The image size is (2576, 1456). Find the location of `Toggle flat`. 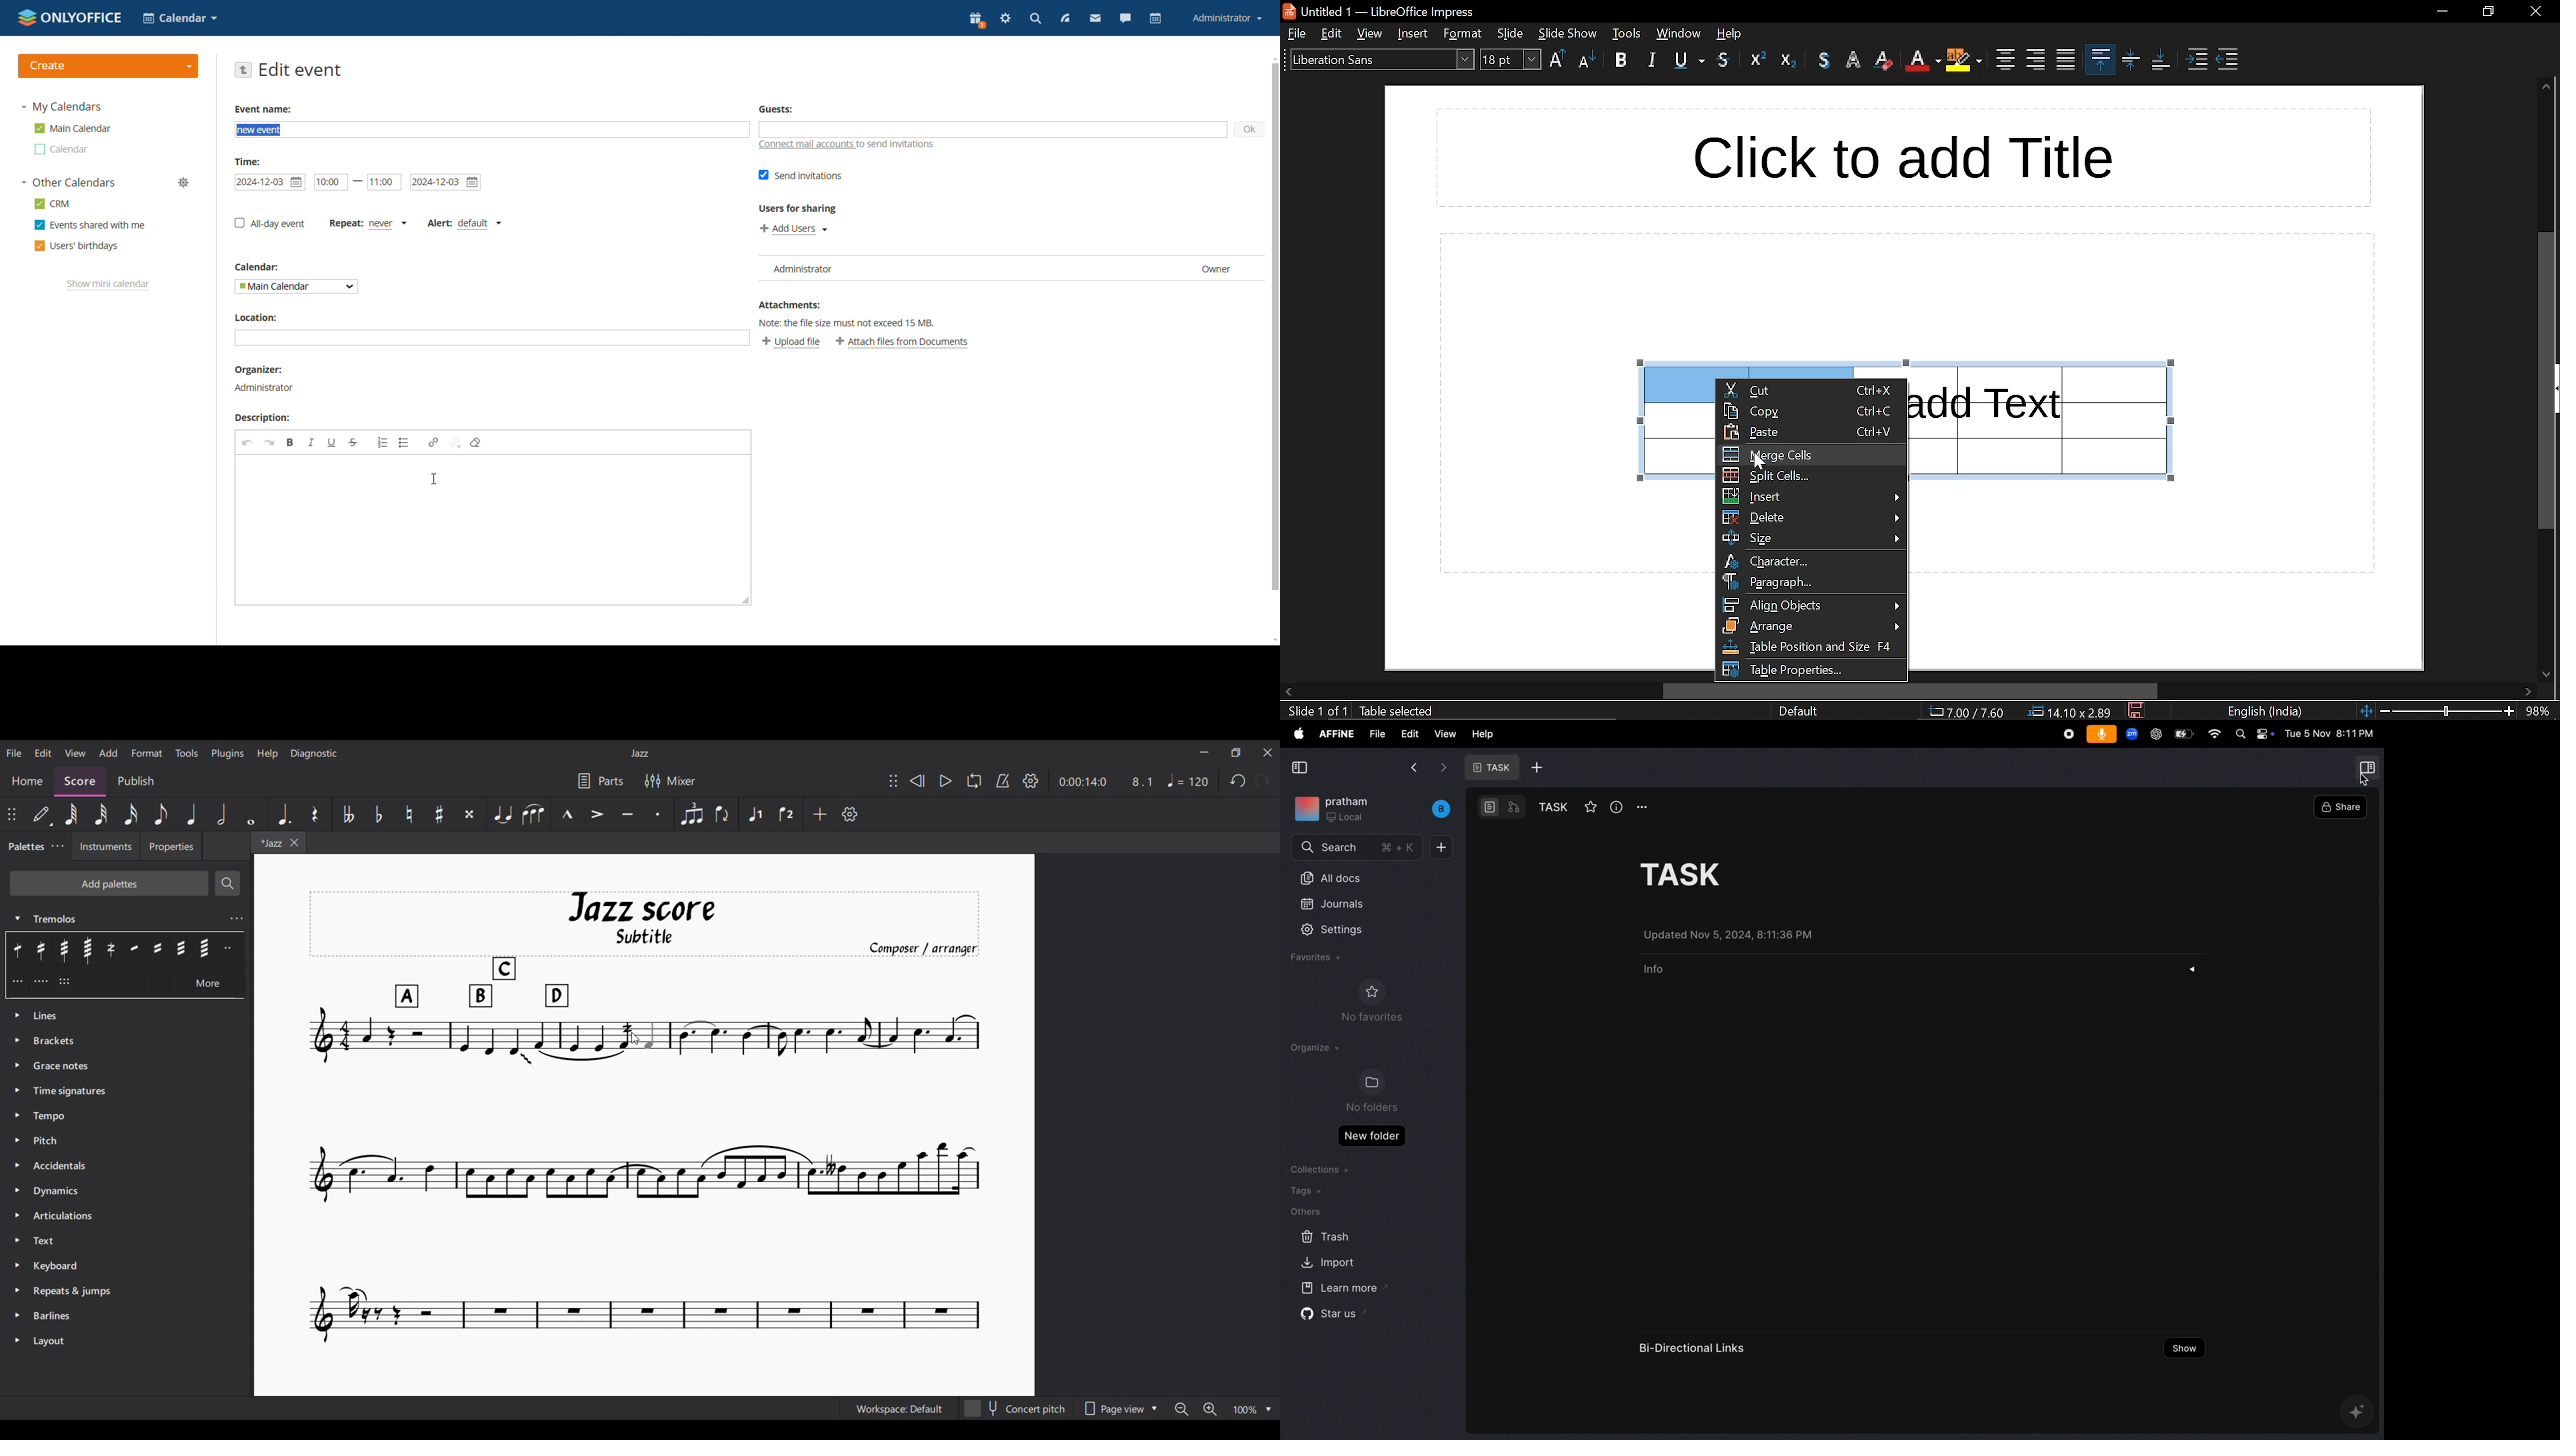

Toggle flat is located at coordinates (379, 814).